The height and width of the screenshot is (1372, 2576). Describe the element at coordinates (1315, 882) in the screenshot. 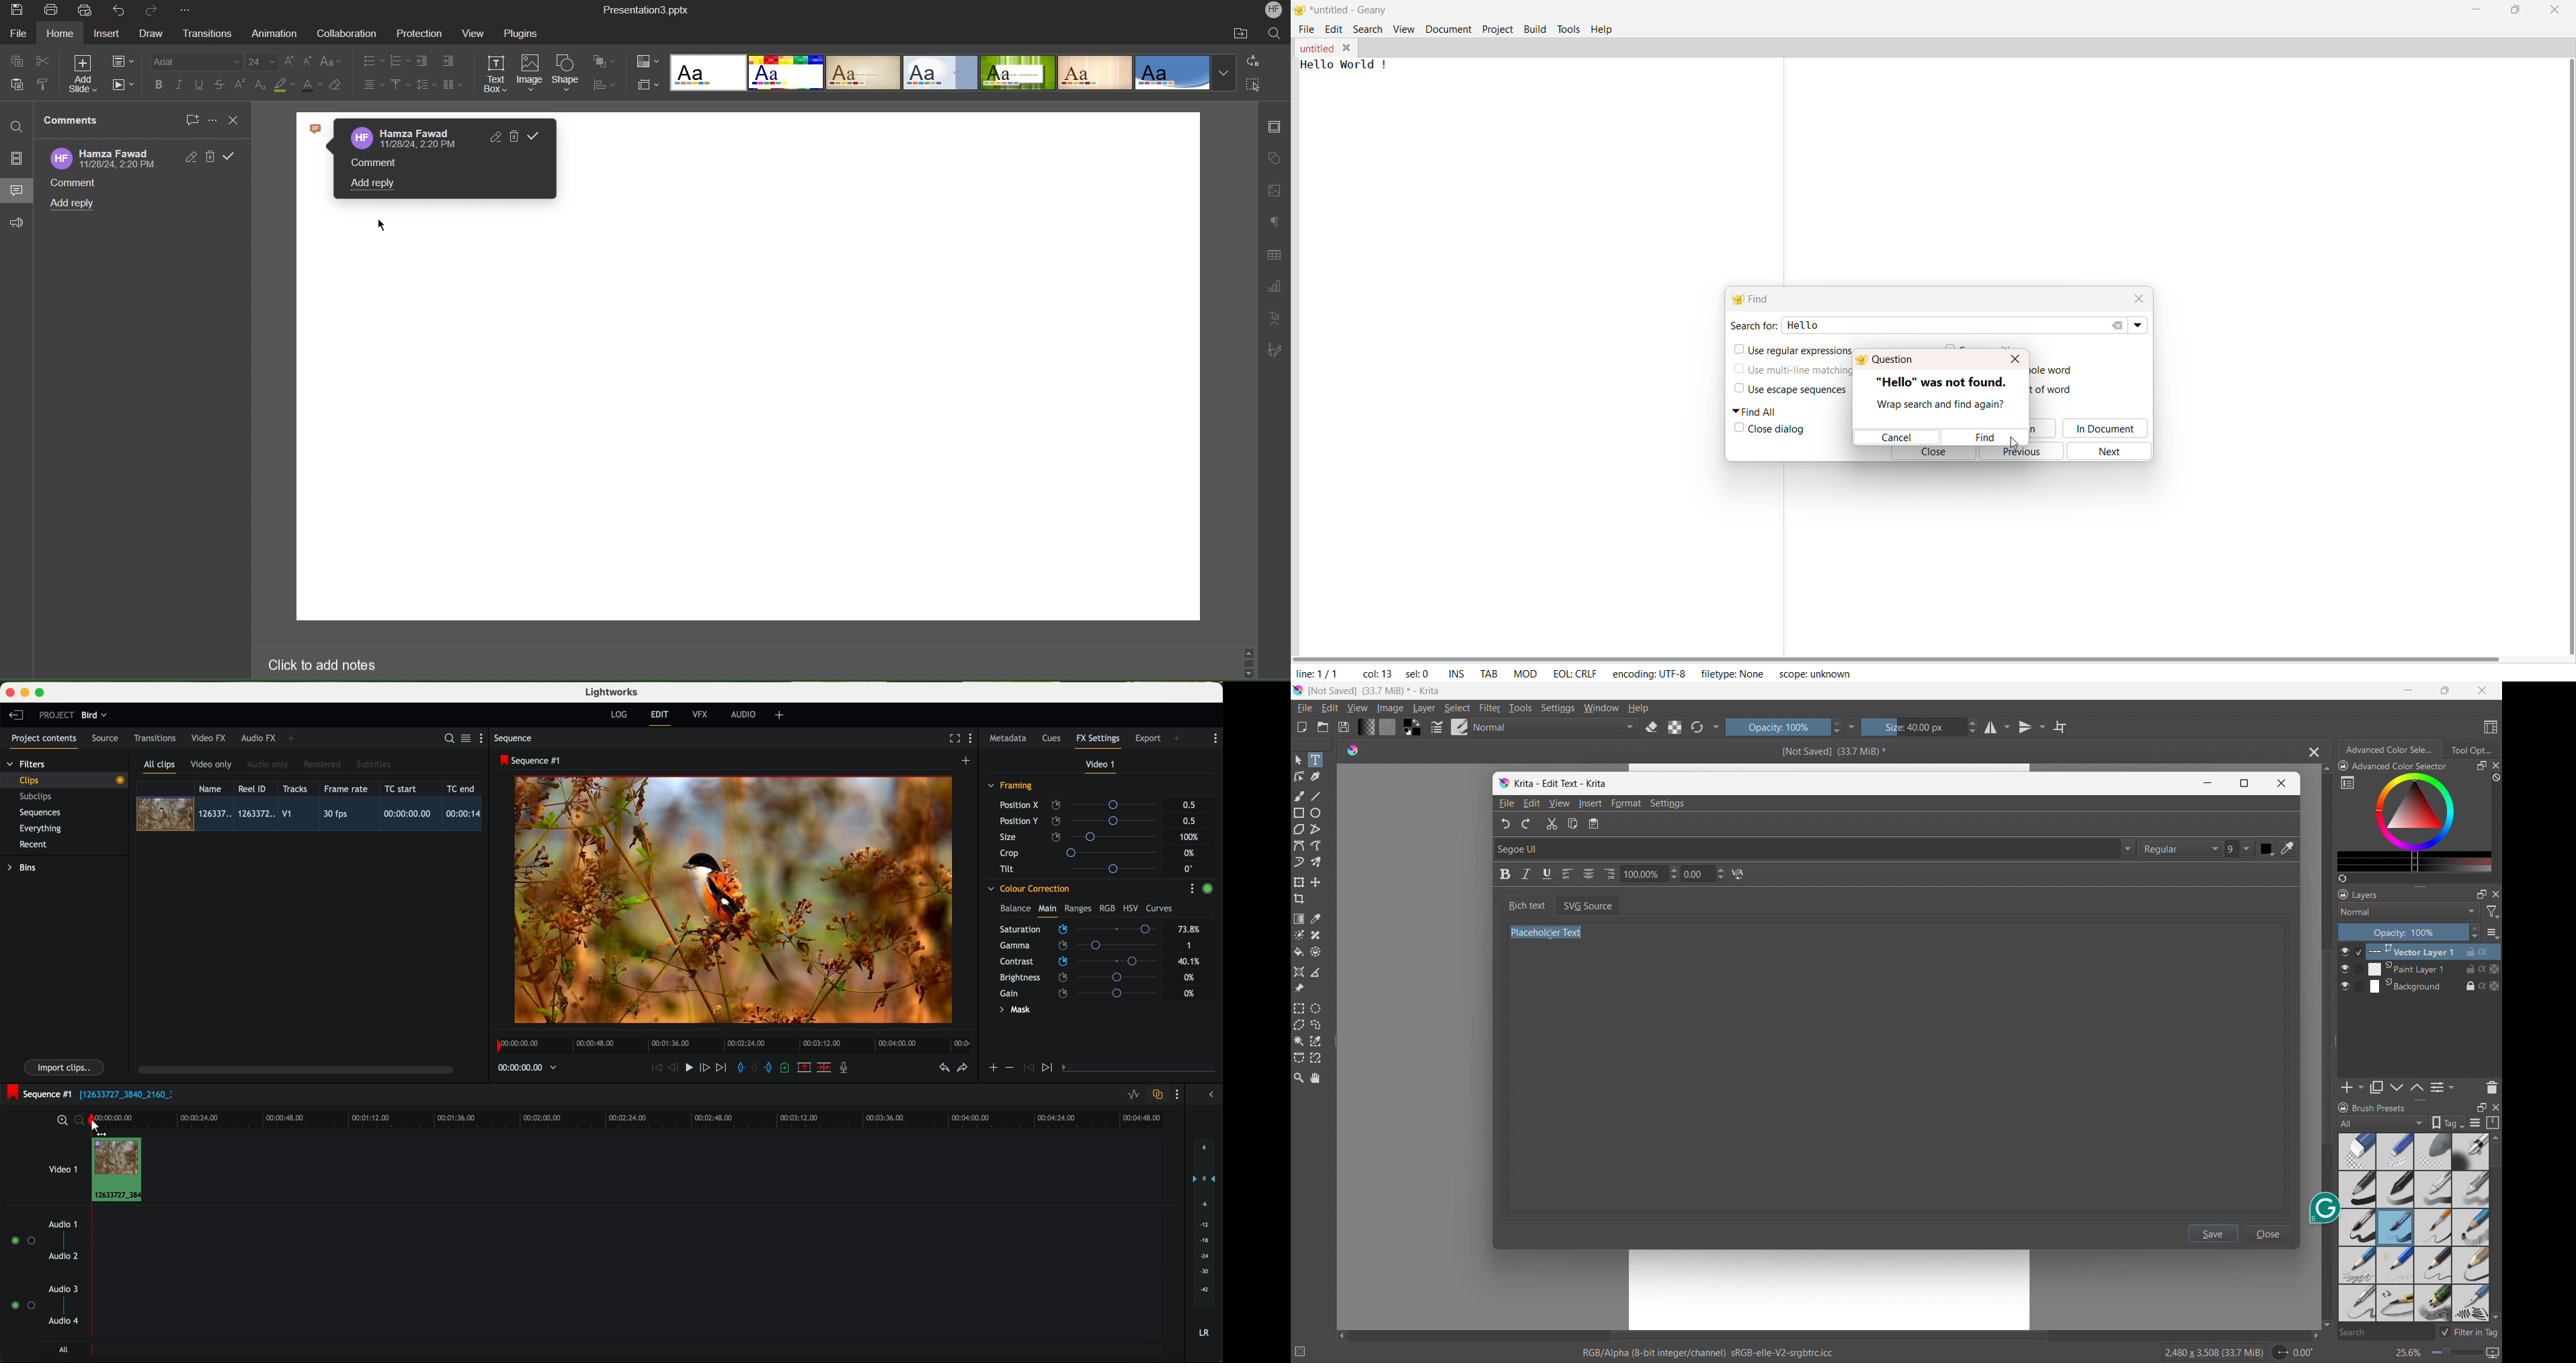

I see `move to a layer` at that location.